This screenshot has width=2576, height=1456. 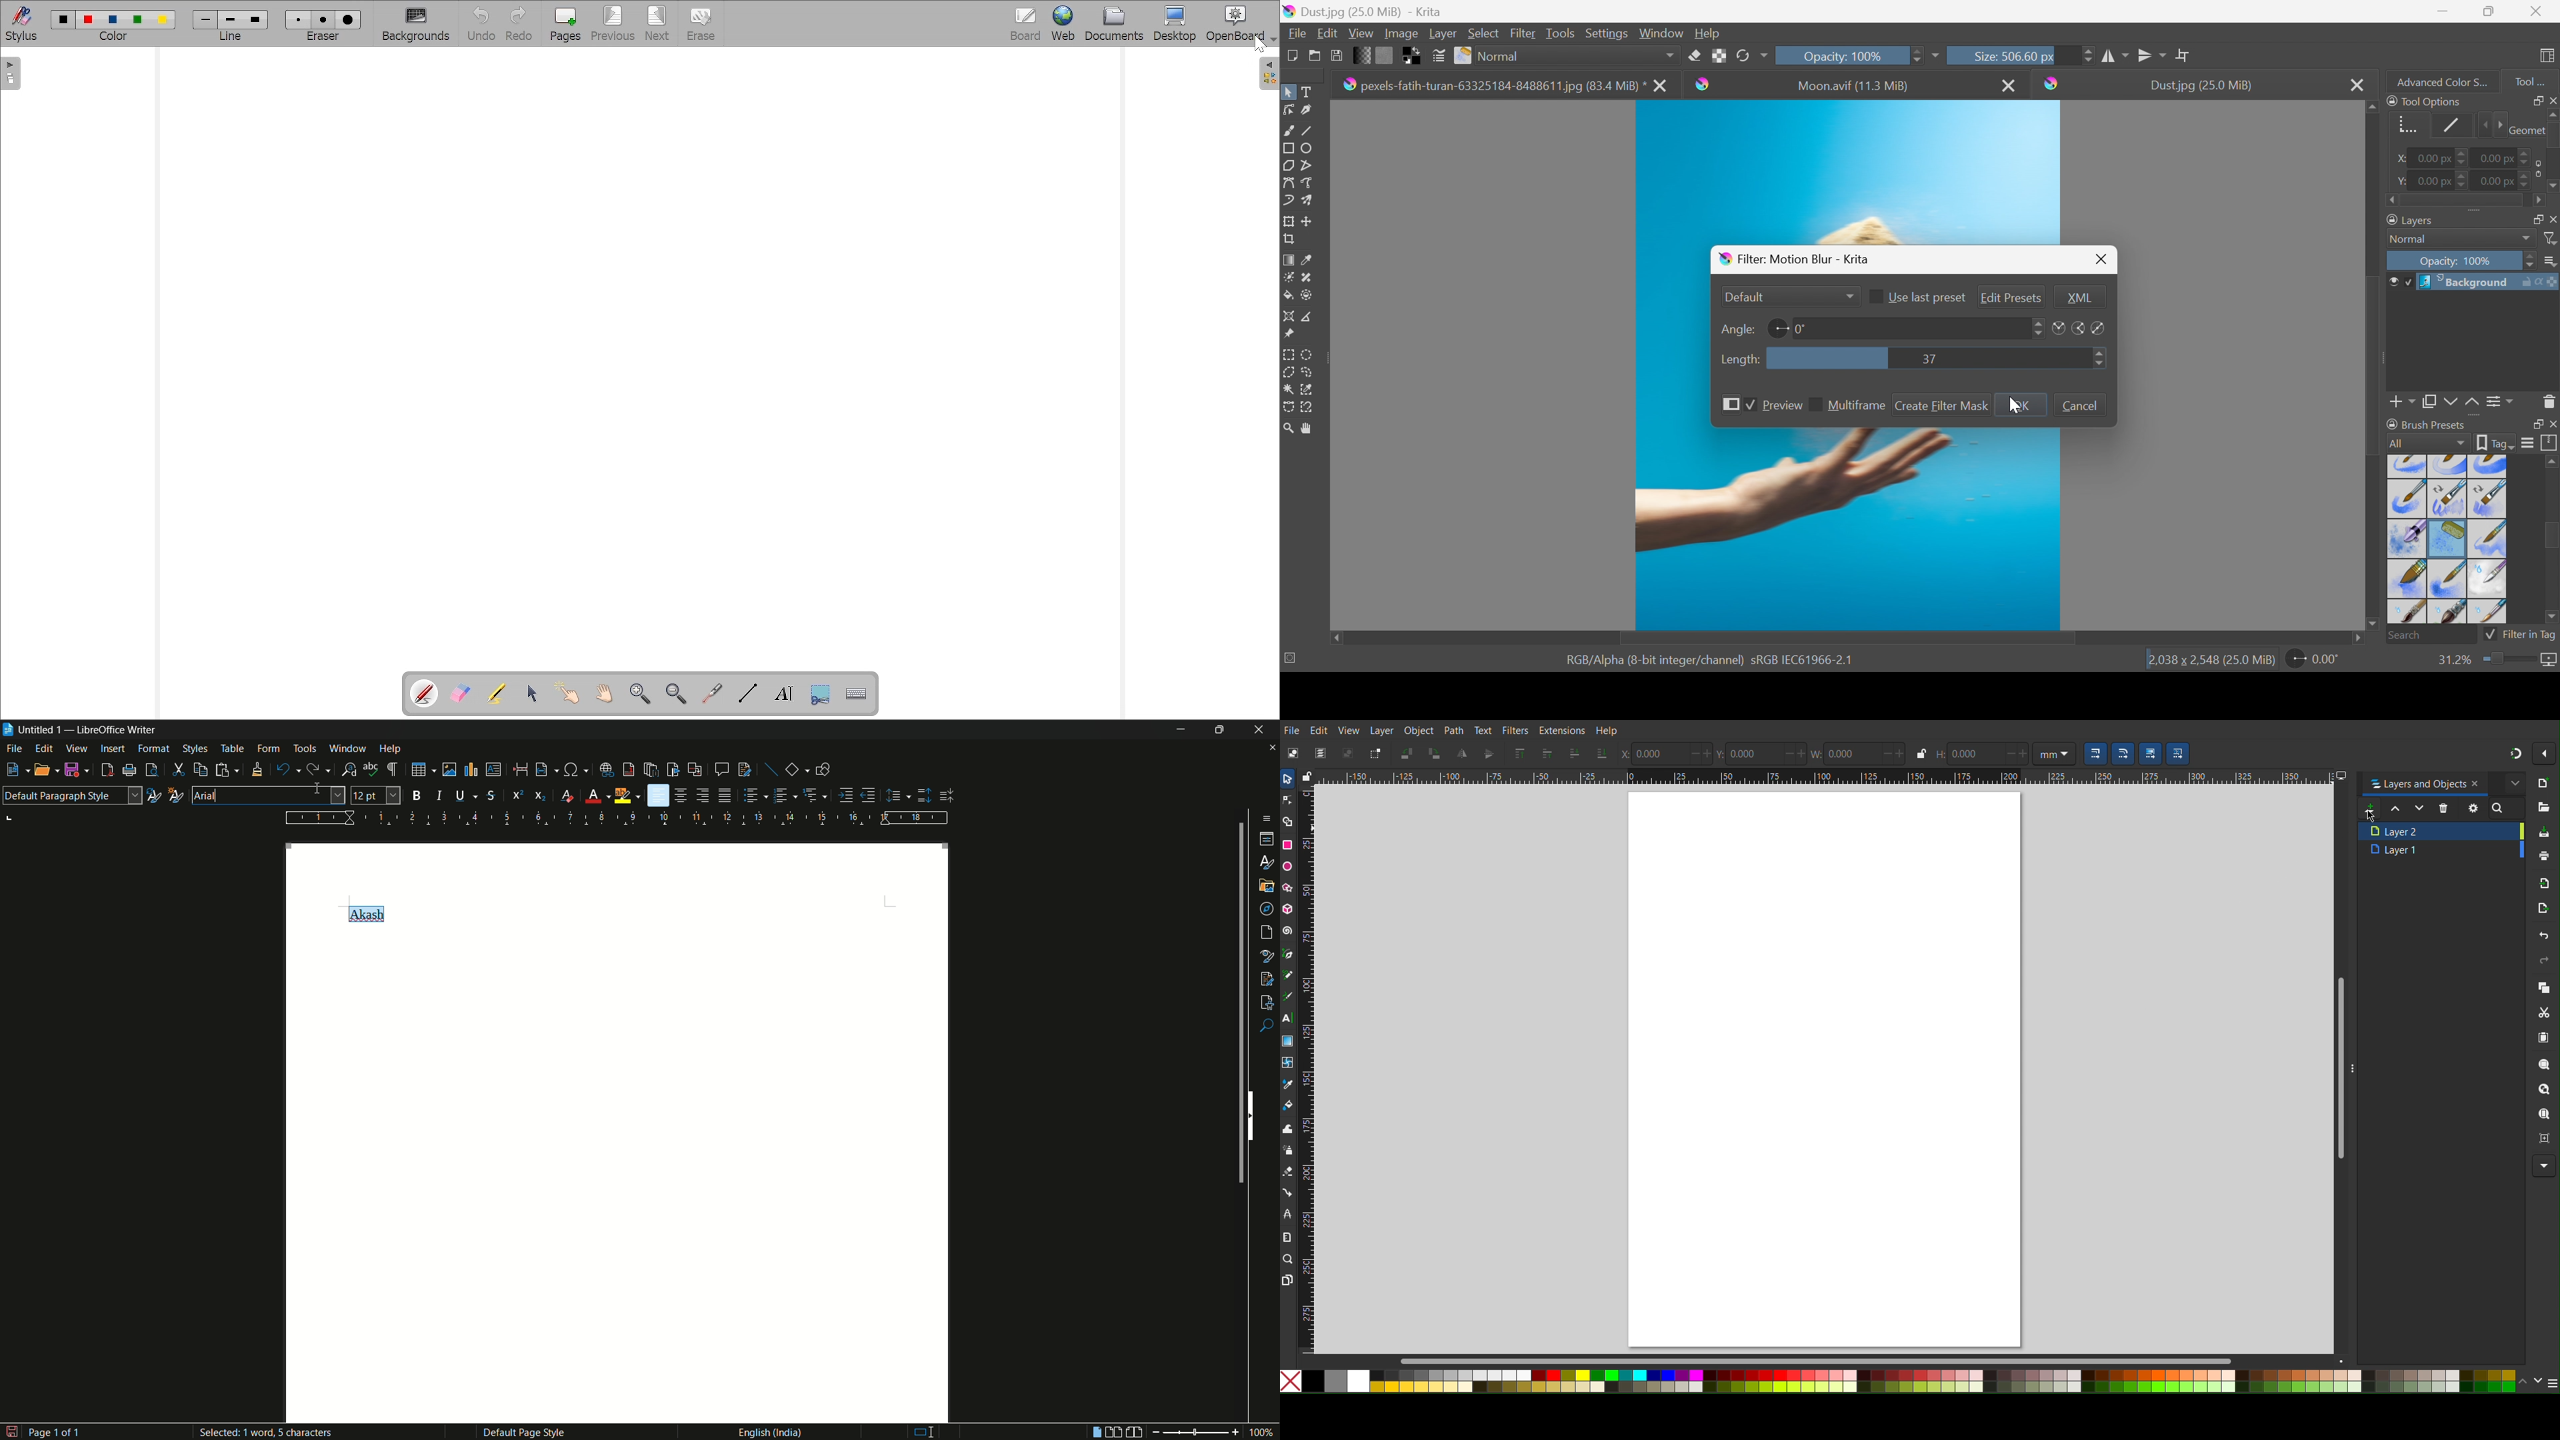 What do you see at coordinates (2543, 963) in the screenshot?
I see `Redo` at bounding box center [2543, 963].